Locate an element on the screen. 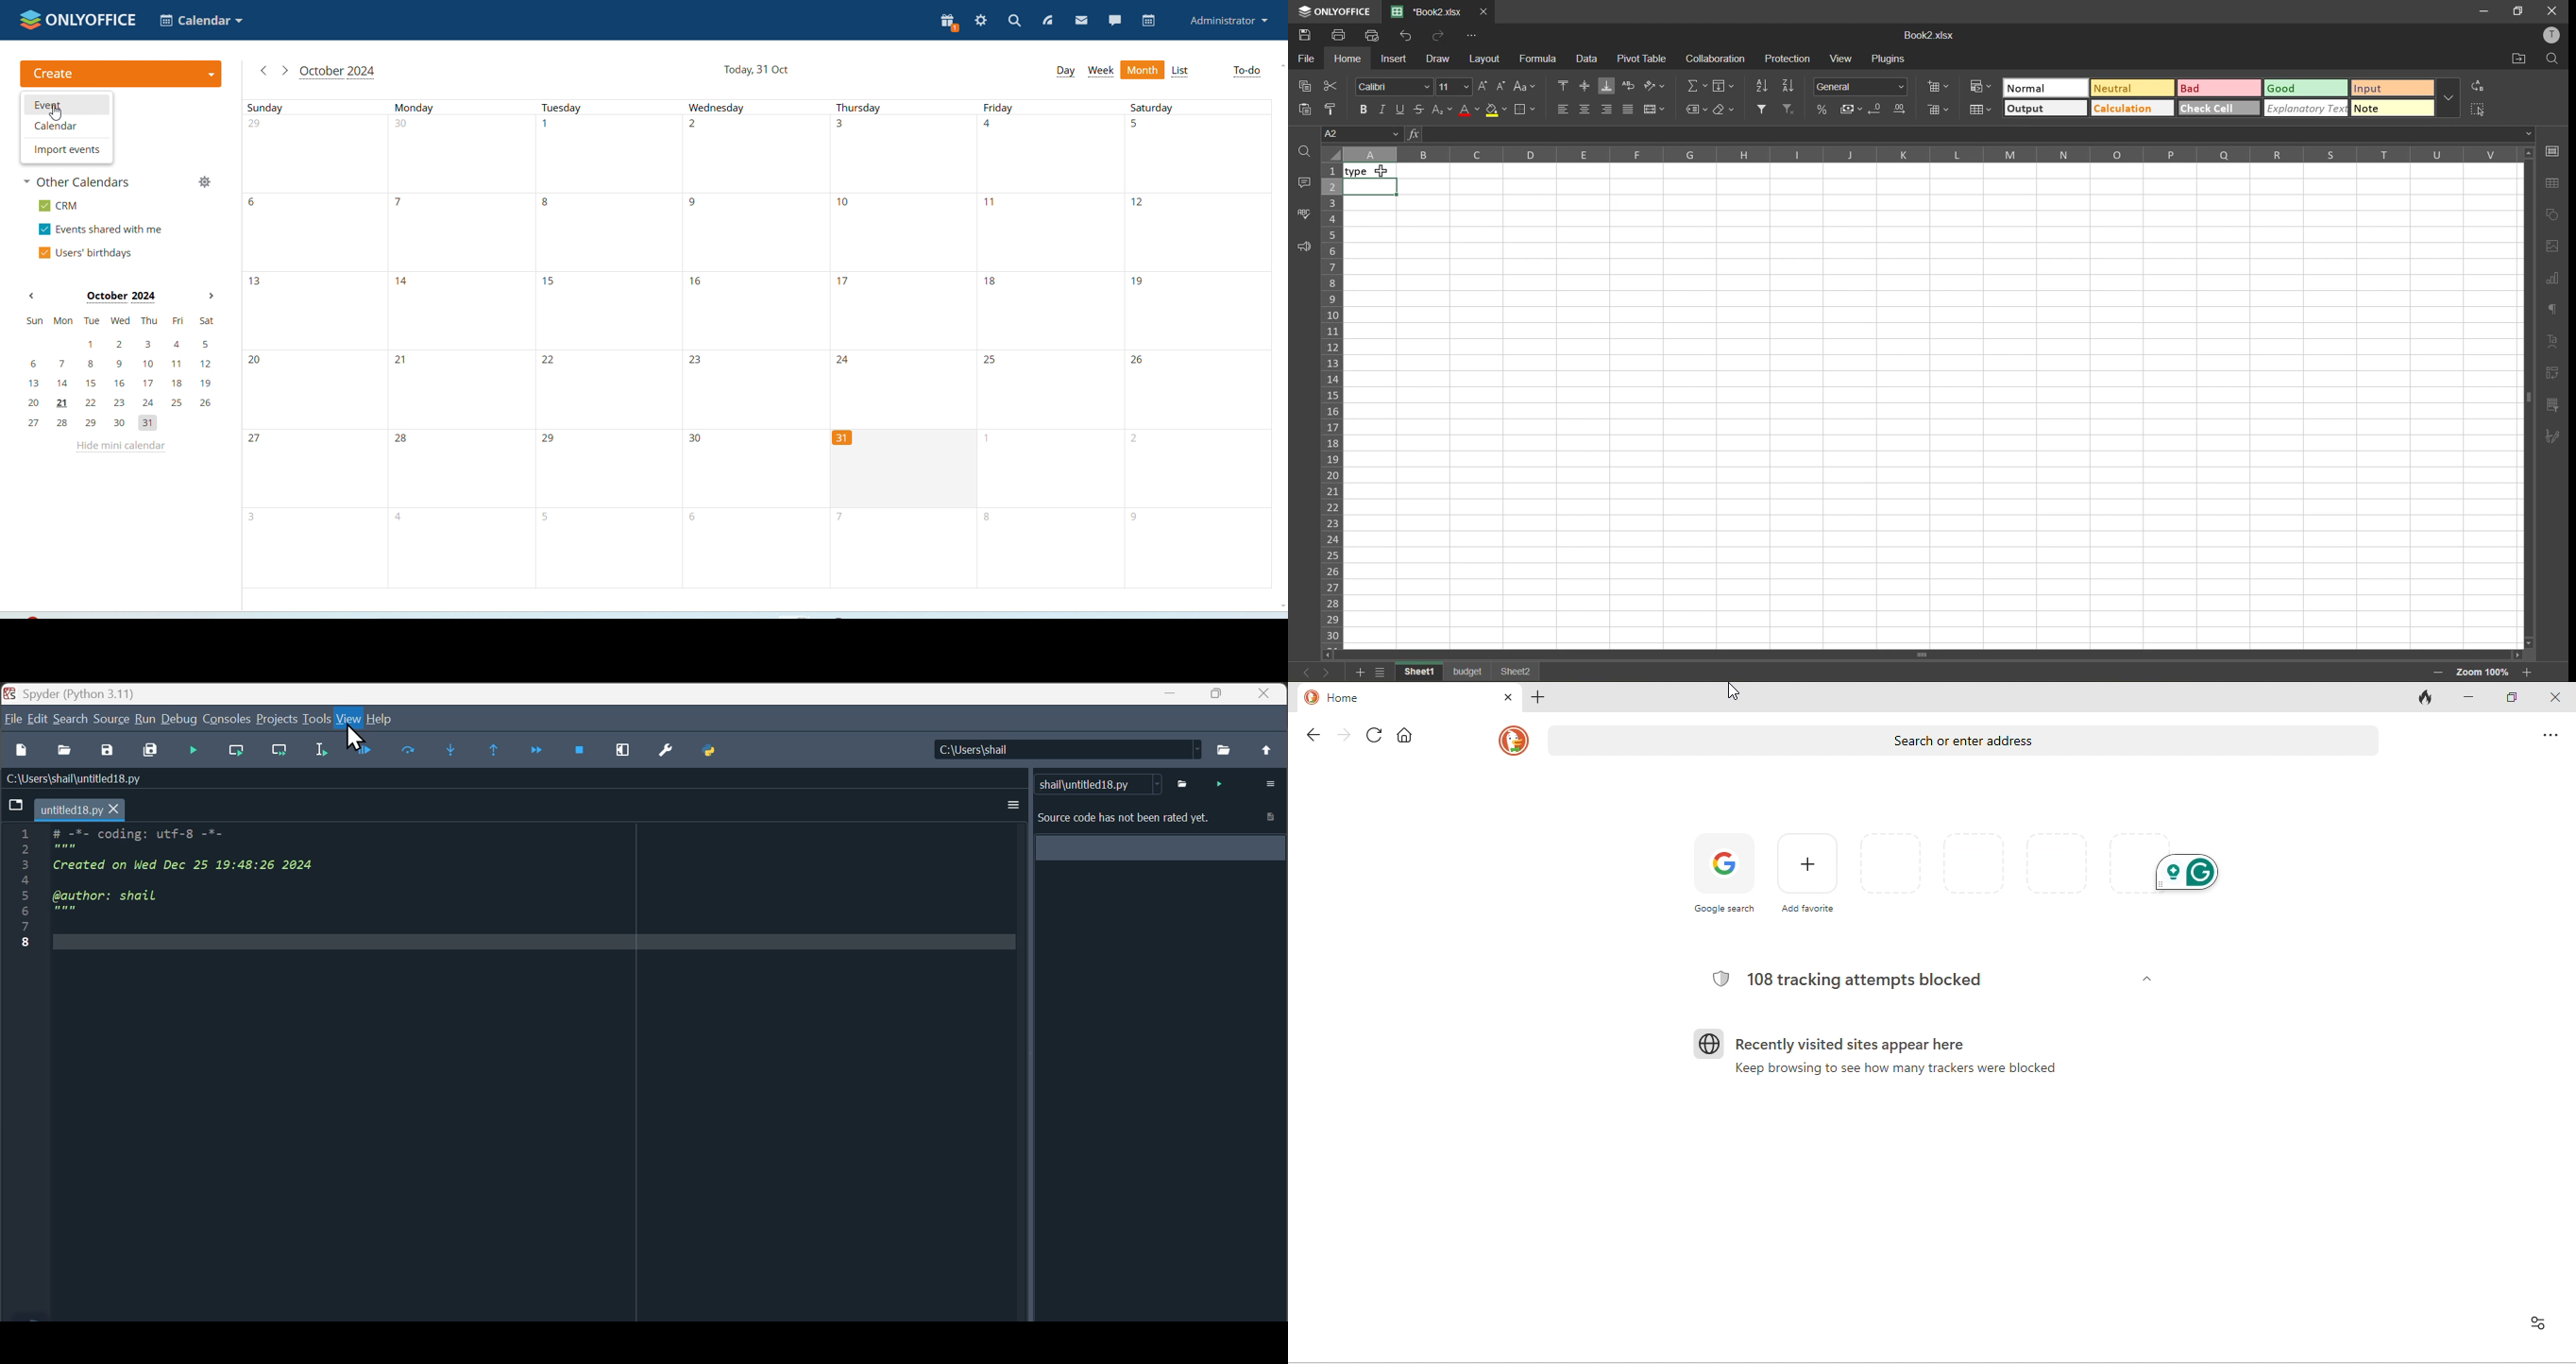 The height and width of the screenshot is (1372, 2576). italic is located at coordinates (1383, 109).